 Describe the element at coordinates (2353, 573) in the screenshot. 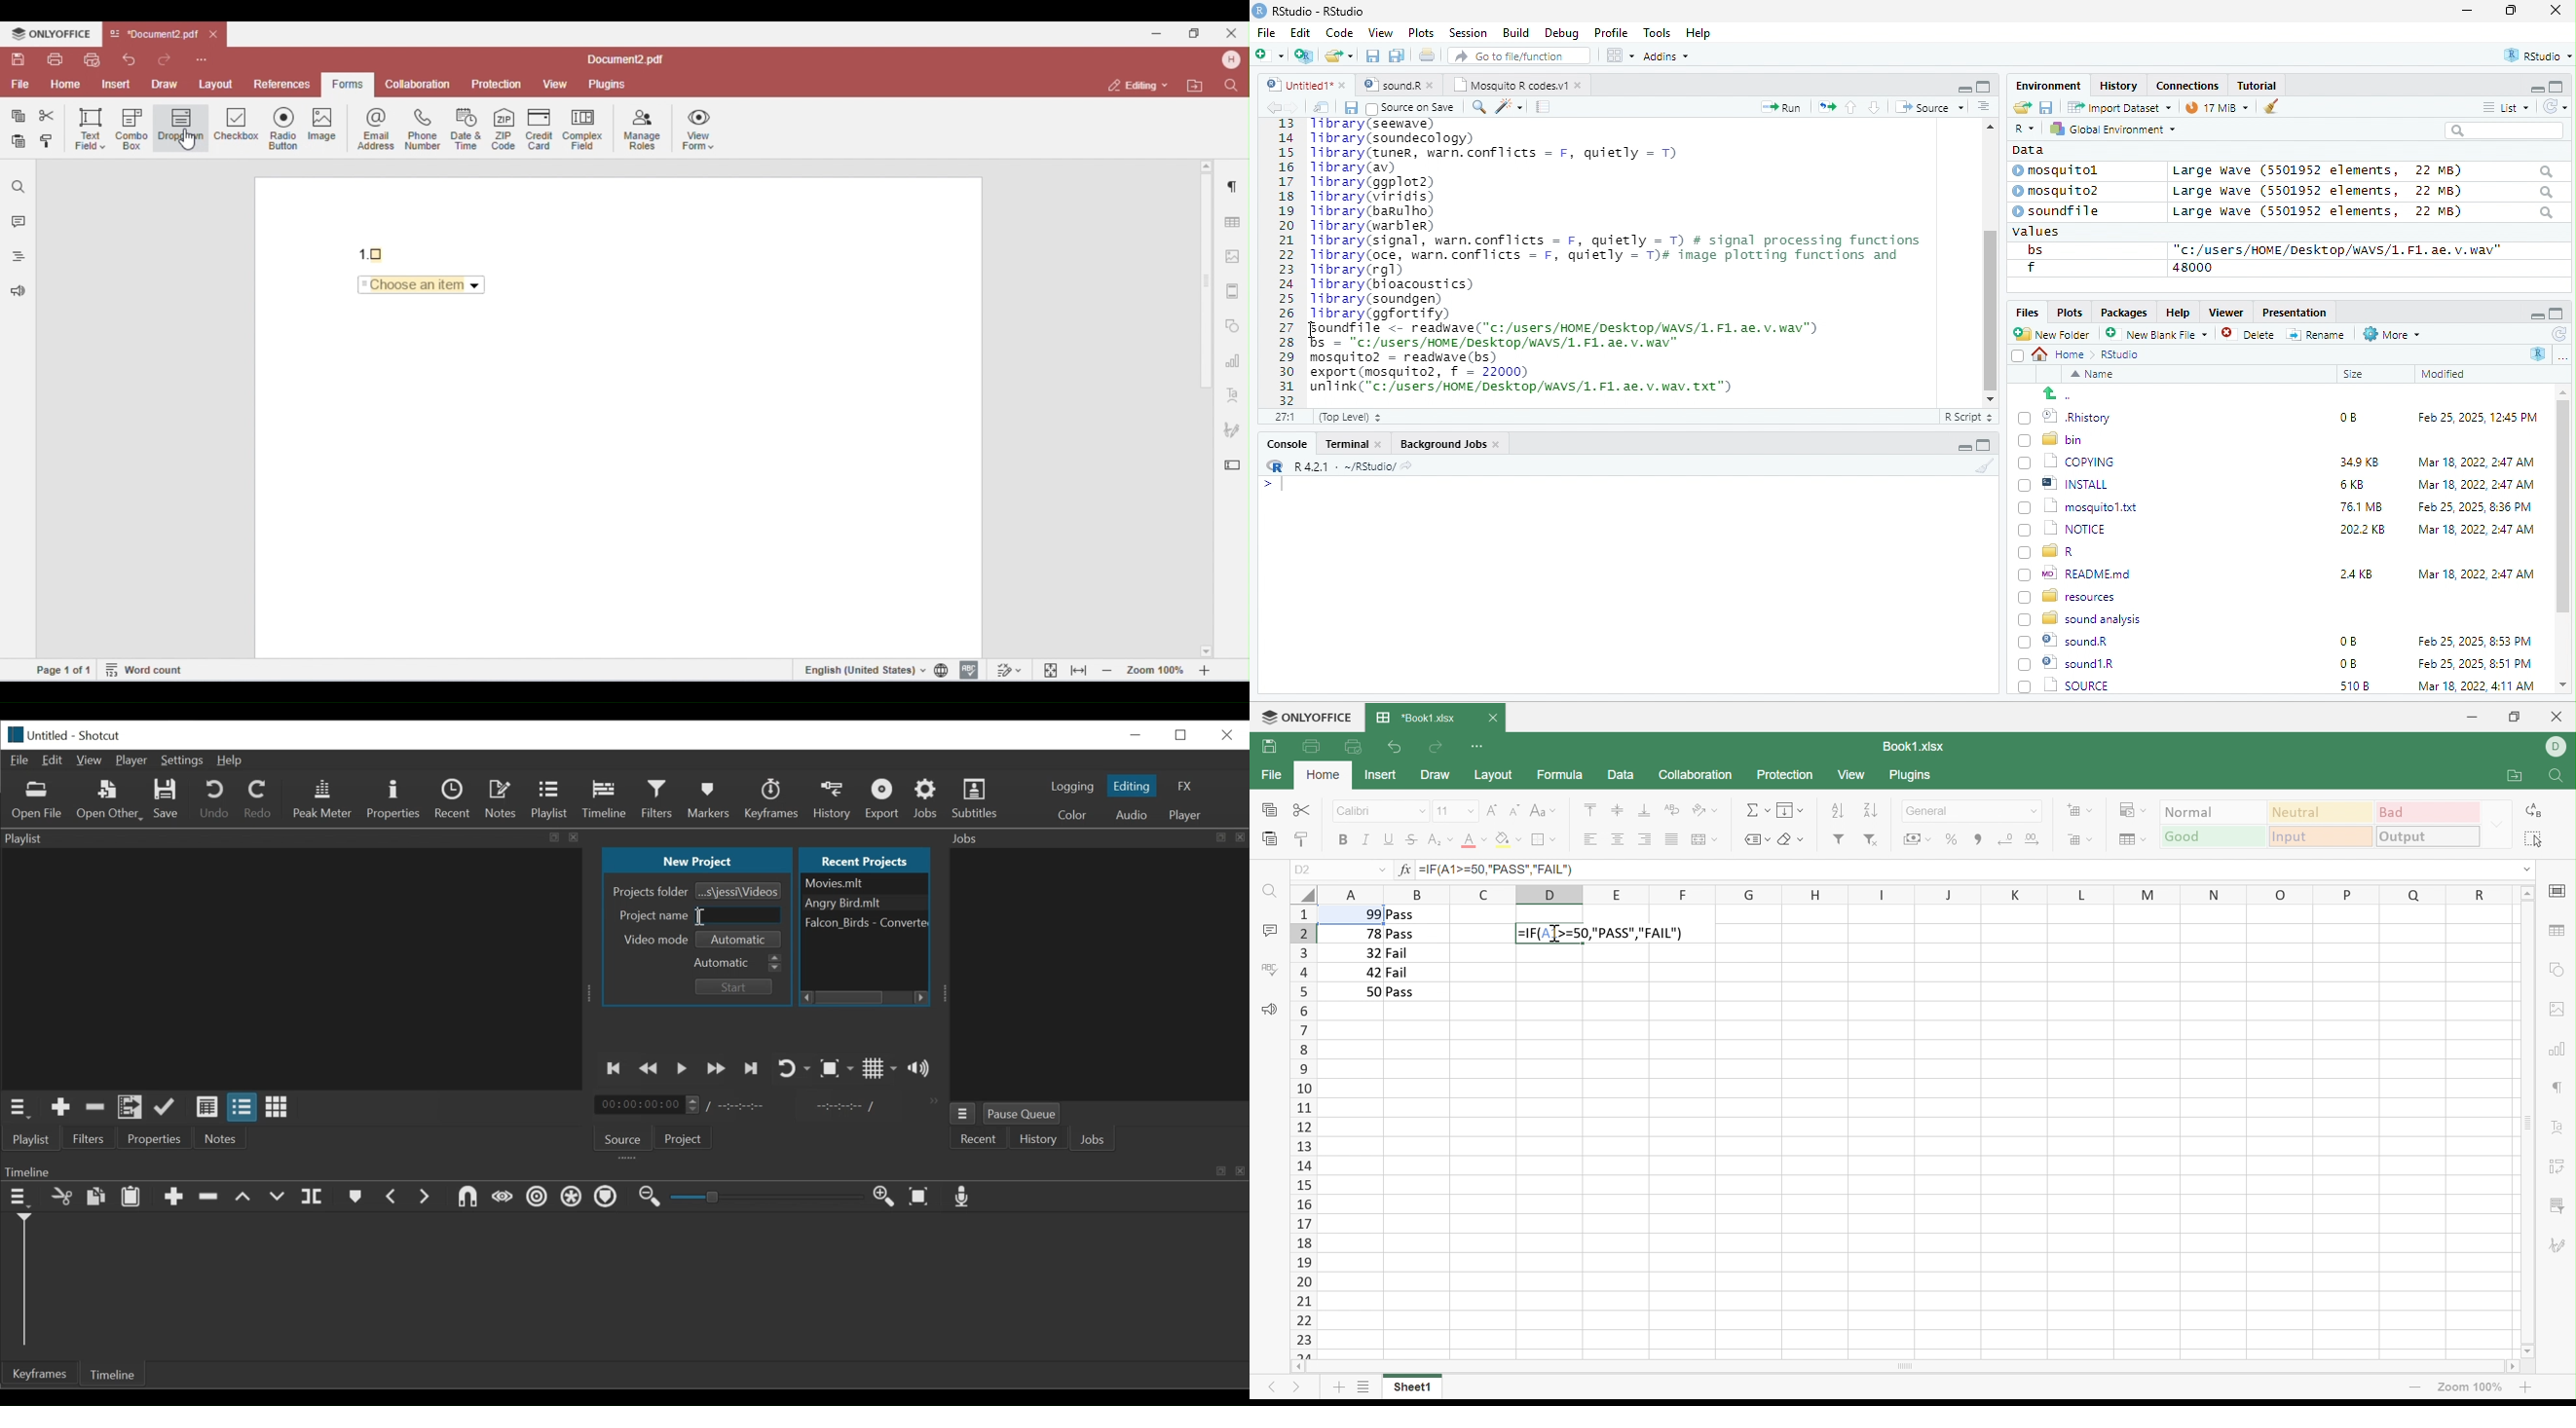

I see `24KB` at that location.